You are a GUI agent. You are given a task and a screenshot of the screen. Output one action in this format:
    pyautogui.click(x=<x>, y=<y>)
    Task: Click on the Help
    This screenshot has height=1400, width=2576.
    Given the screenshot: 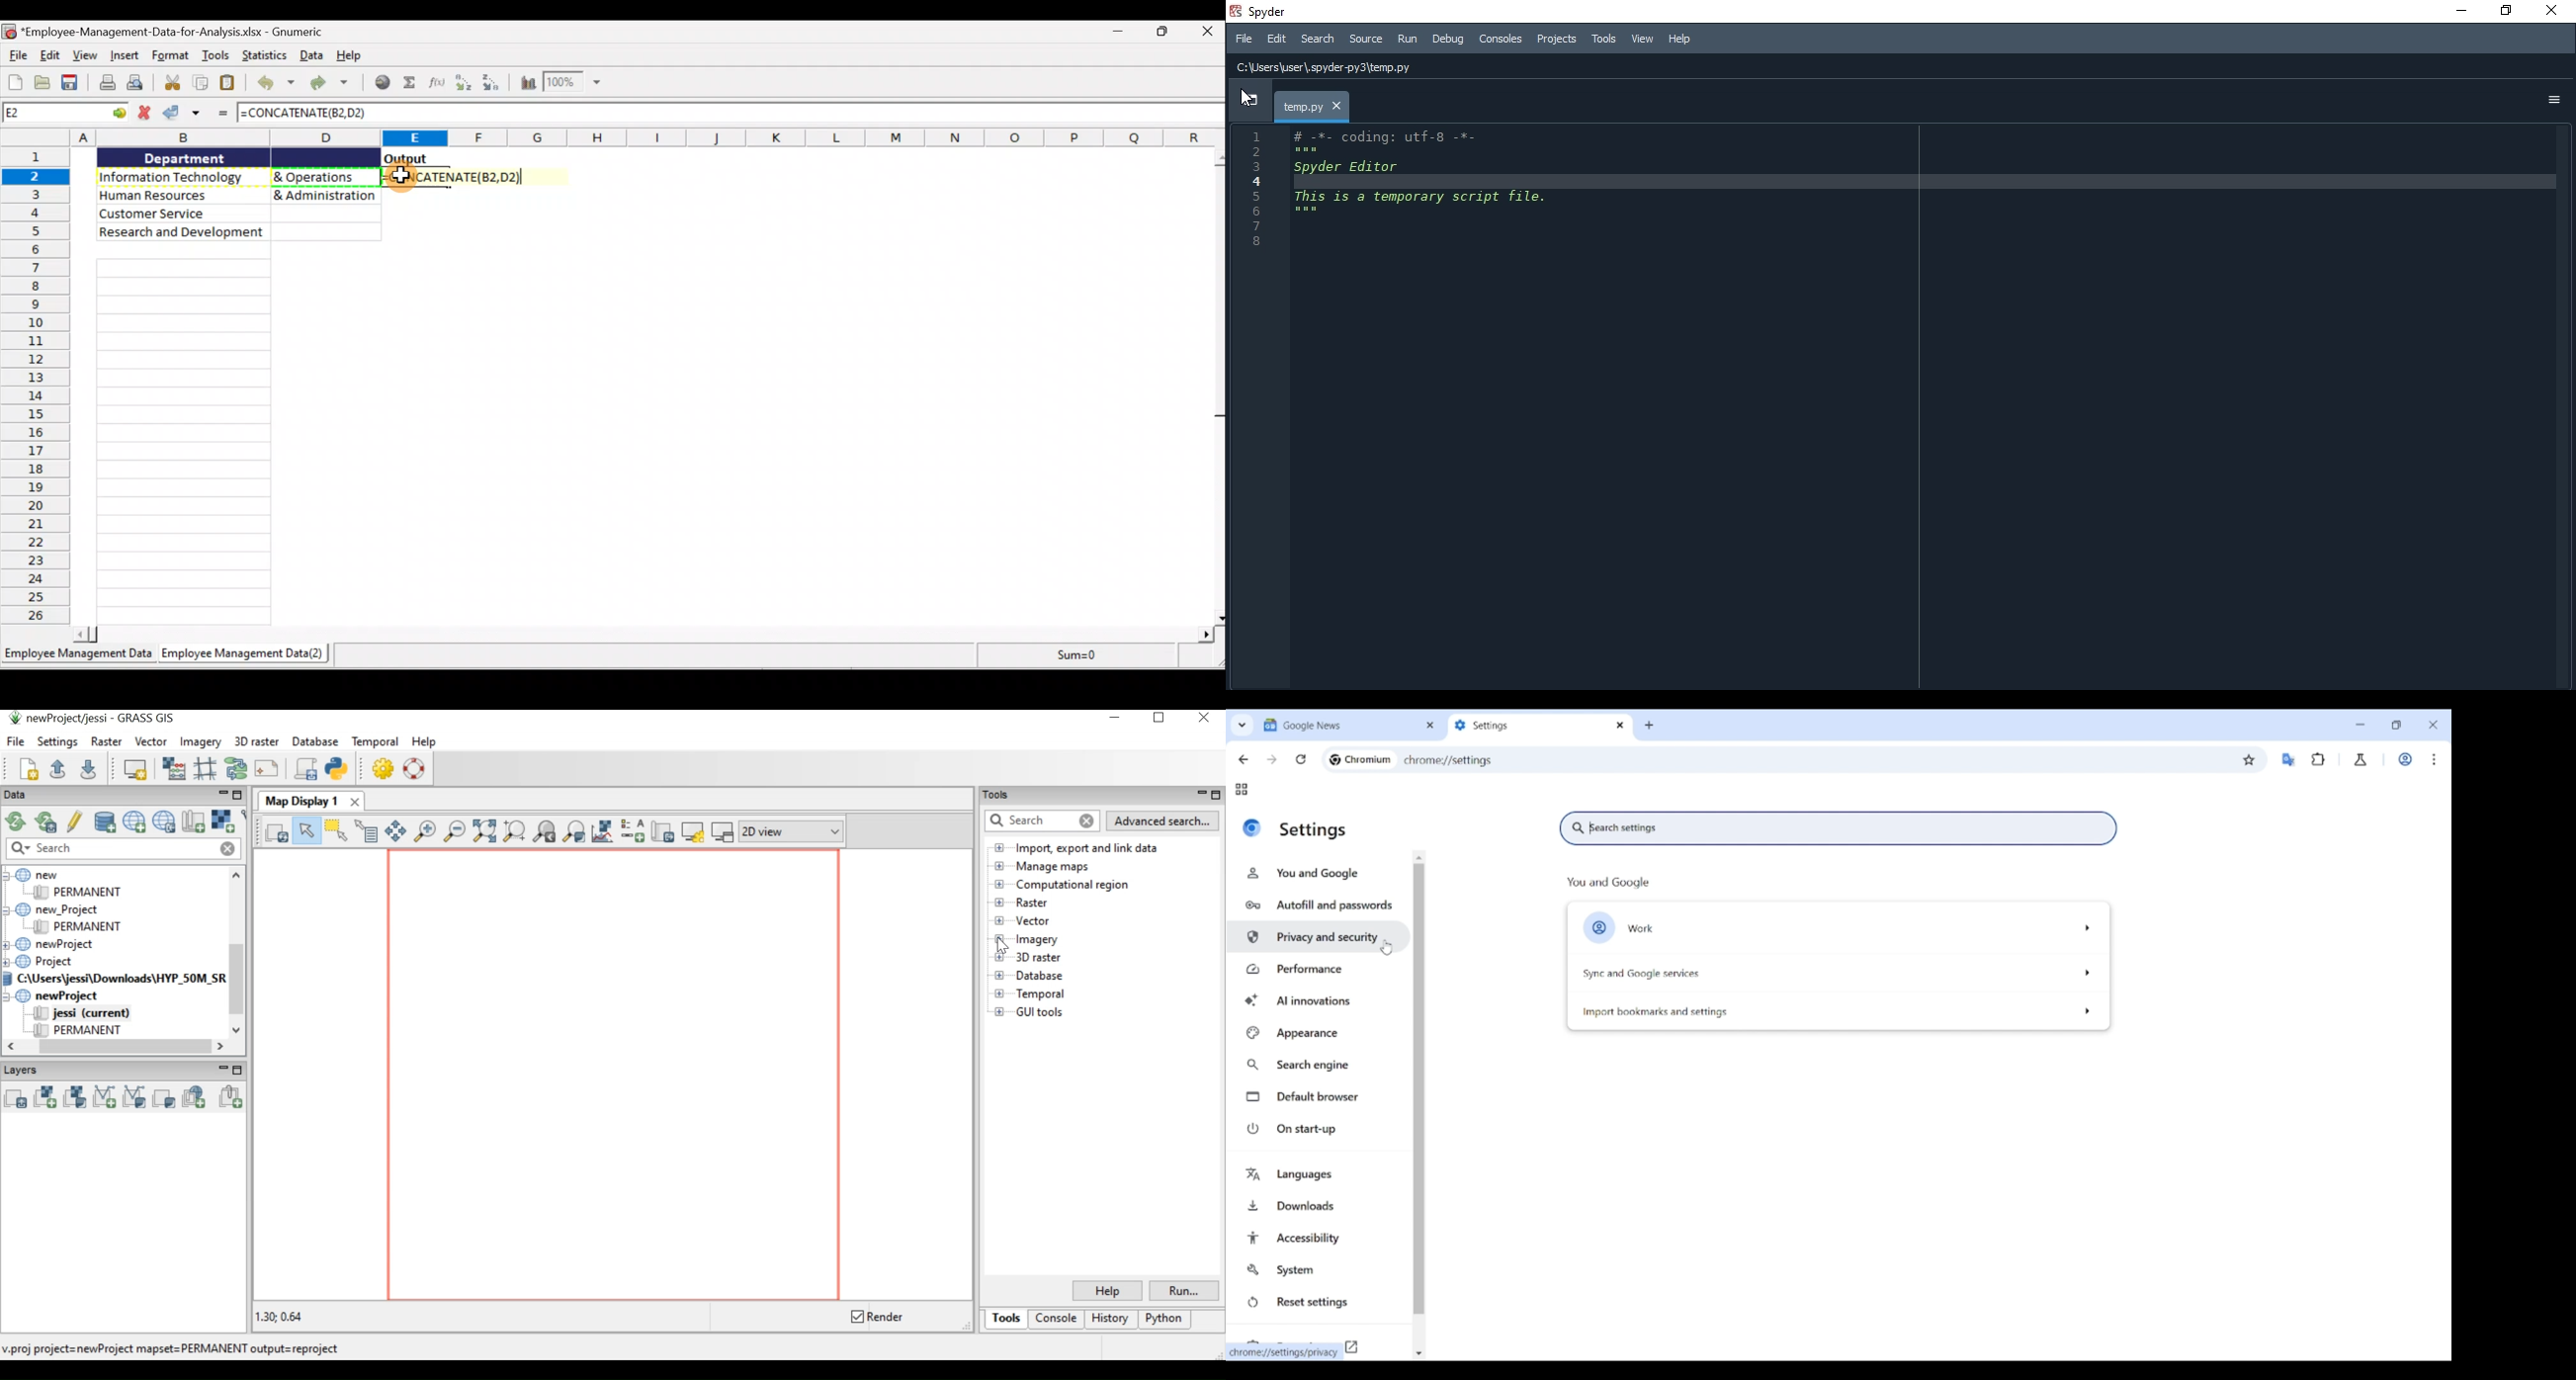 What is the action you would take?
    pyautogui.click(x=1688, y=38)
    